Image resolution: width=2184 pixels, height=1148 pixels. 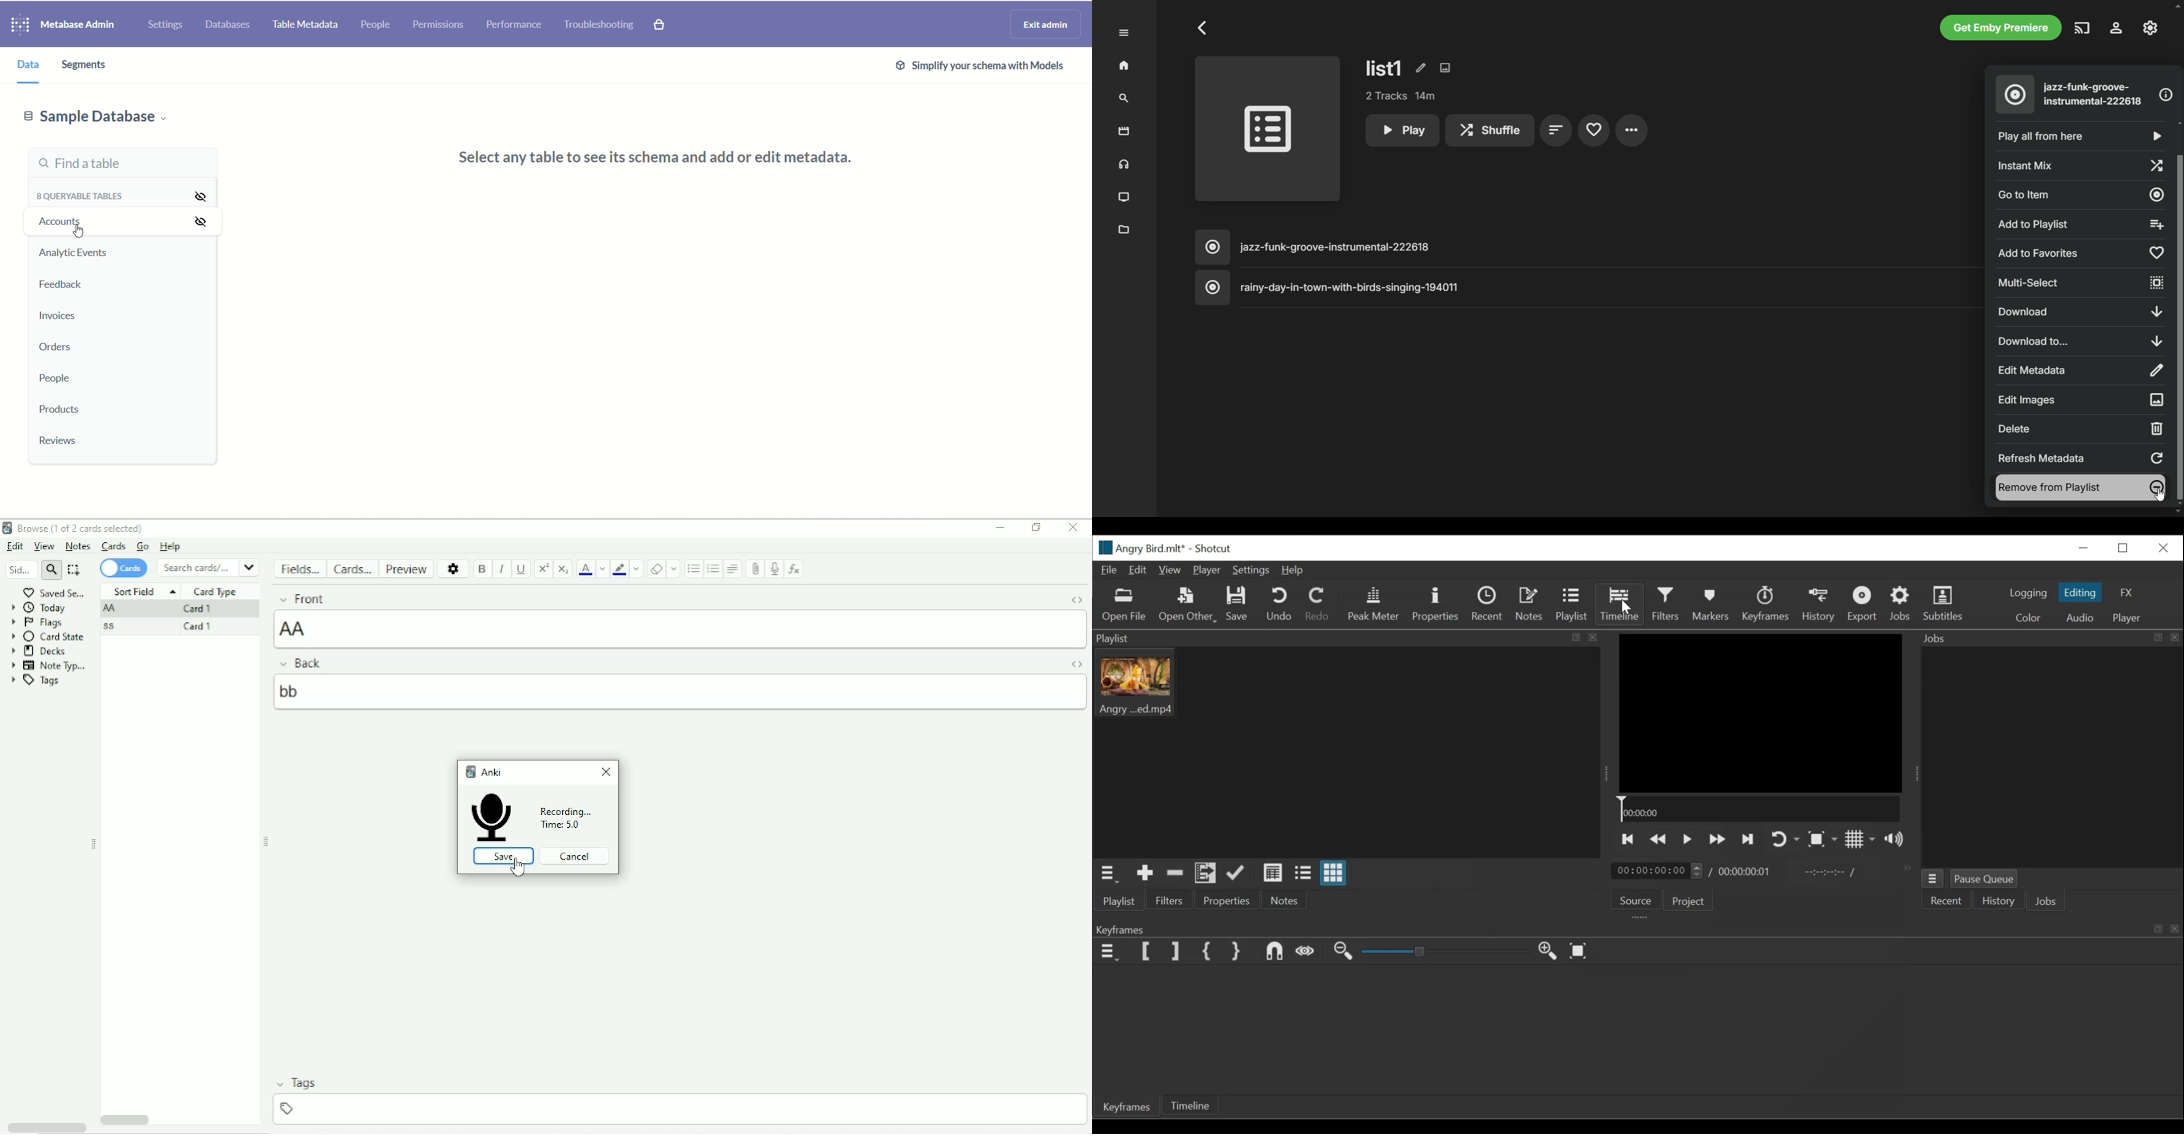 What do you see at coordinates (123, 568) in the screenshot?
I see `Cards` at bounding box center [123, 568].